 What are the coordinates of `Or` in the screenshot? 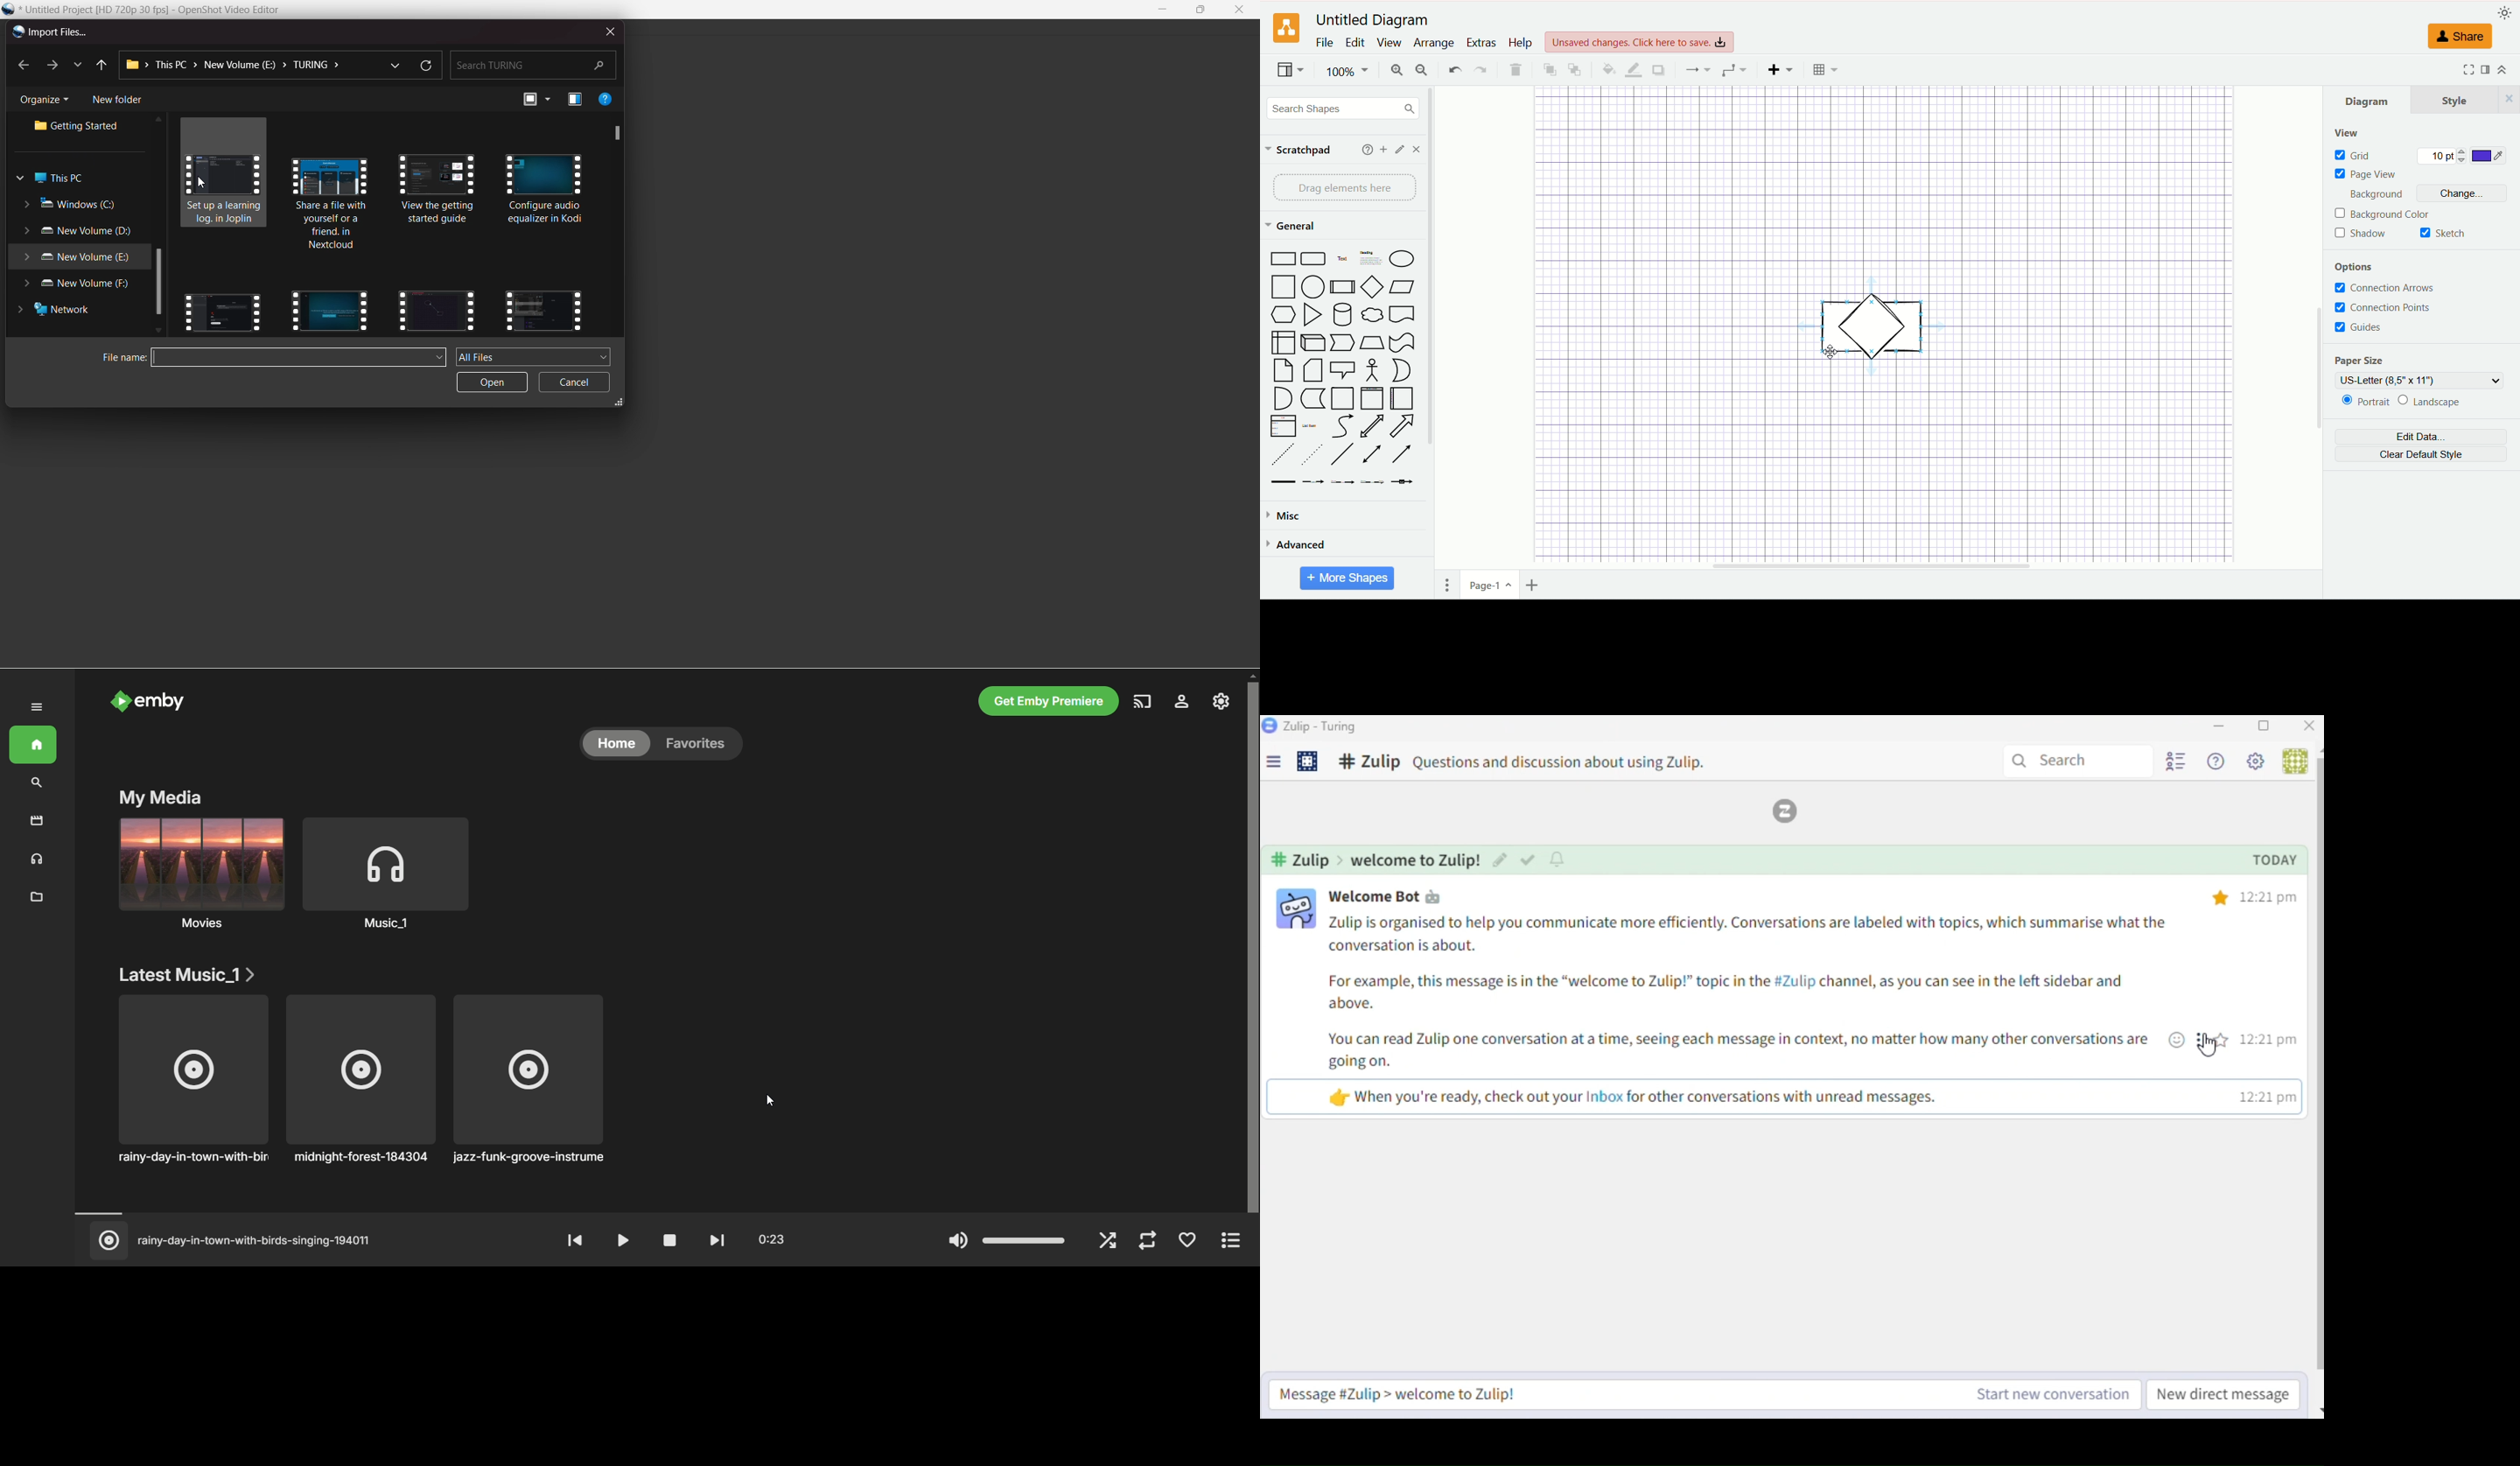 It's located at (1404, 371).